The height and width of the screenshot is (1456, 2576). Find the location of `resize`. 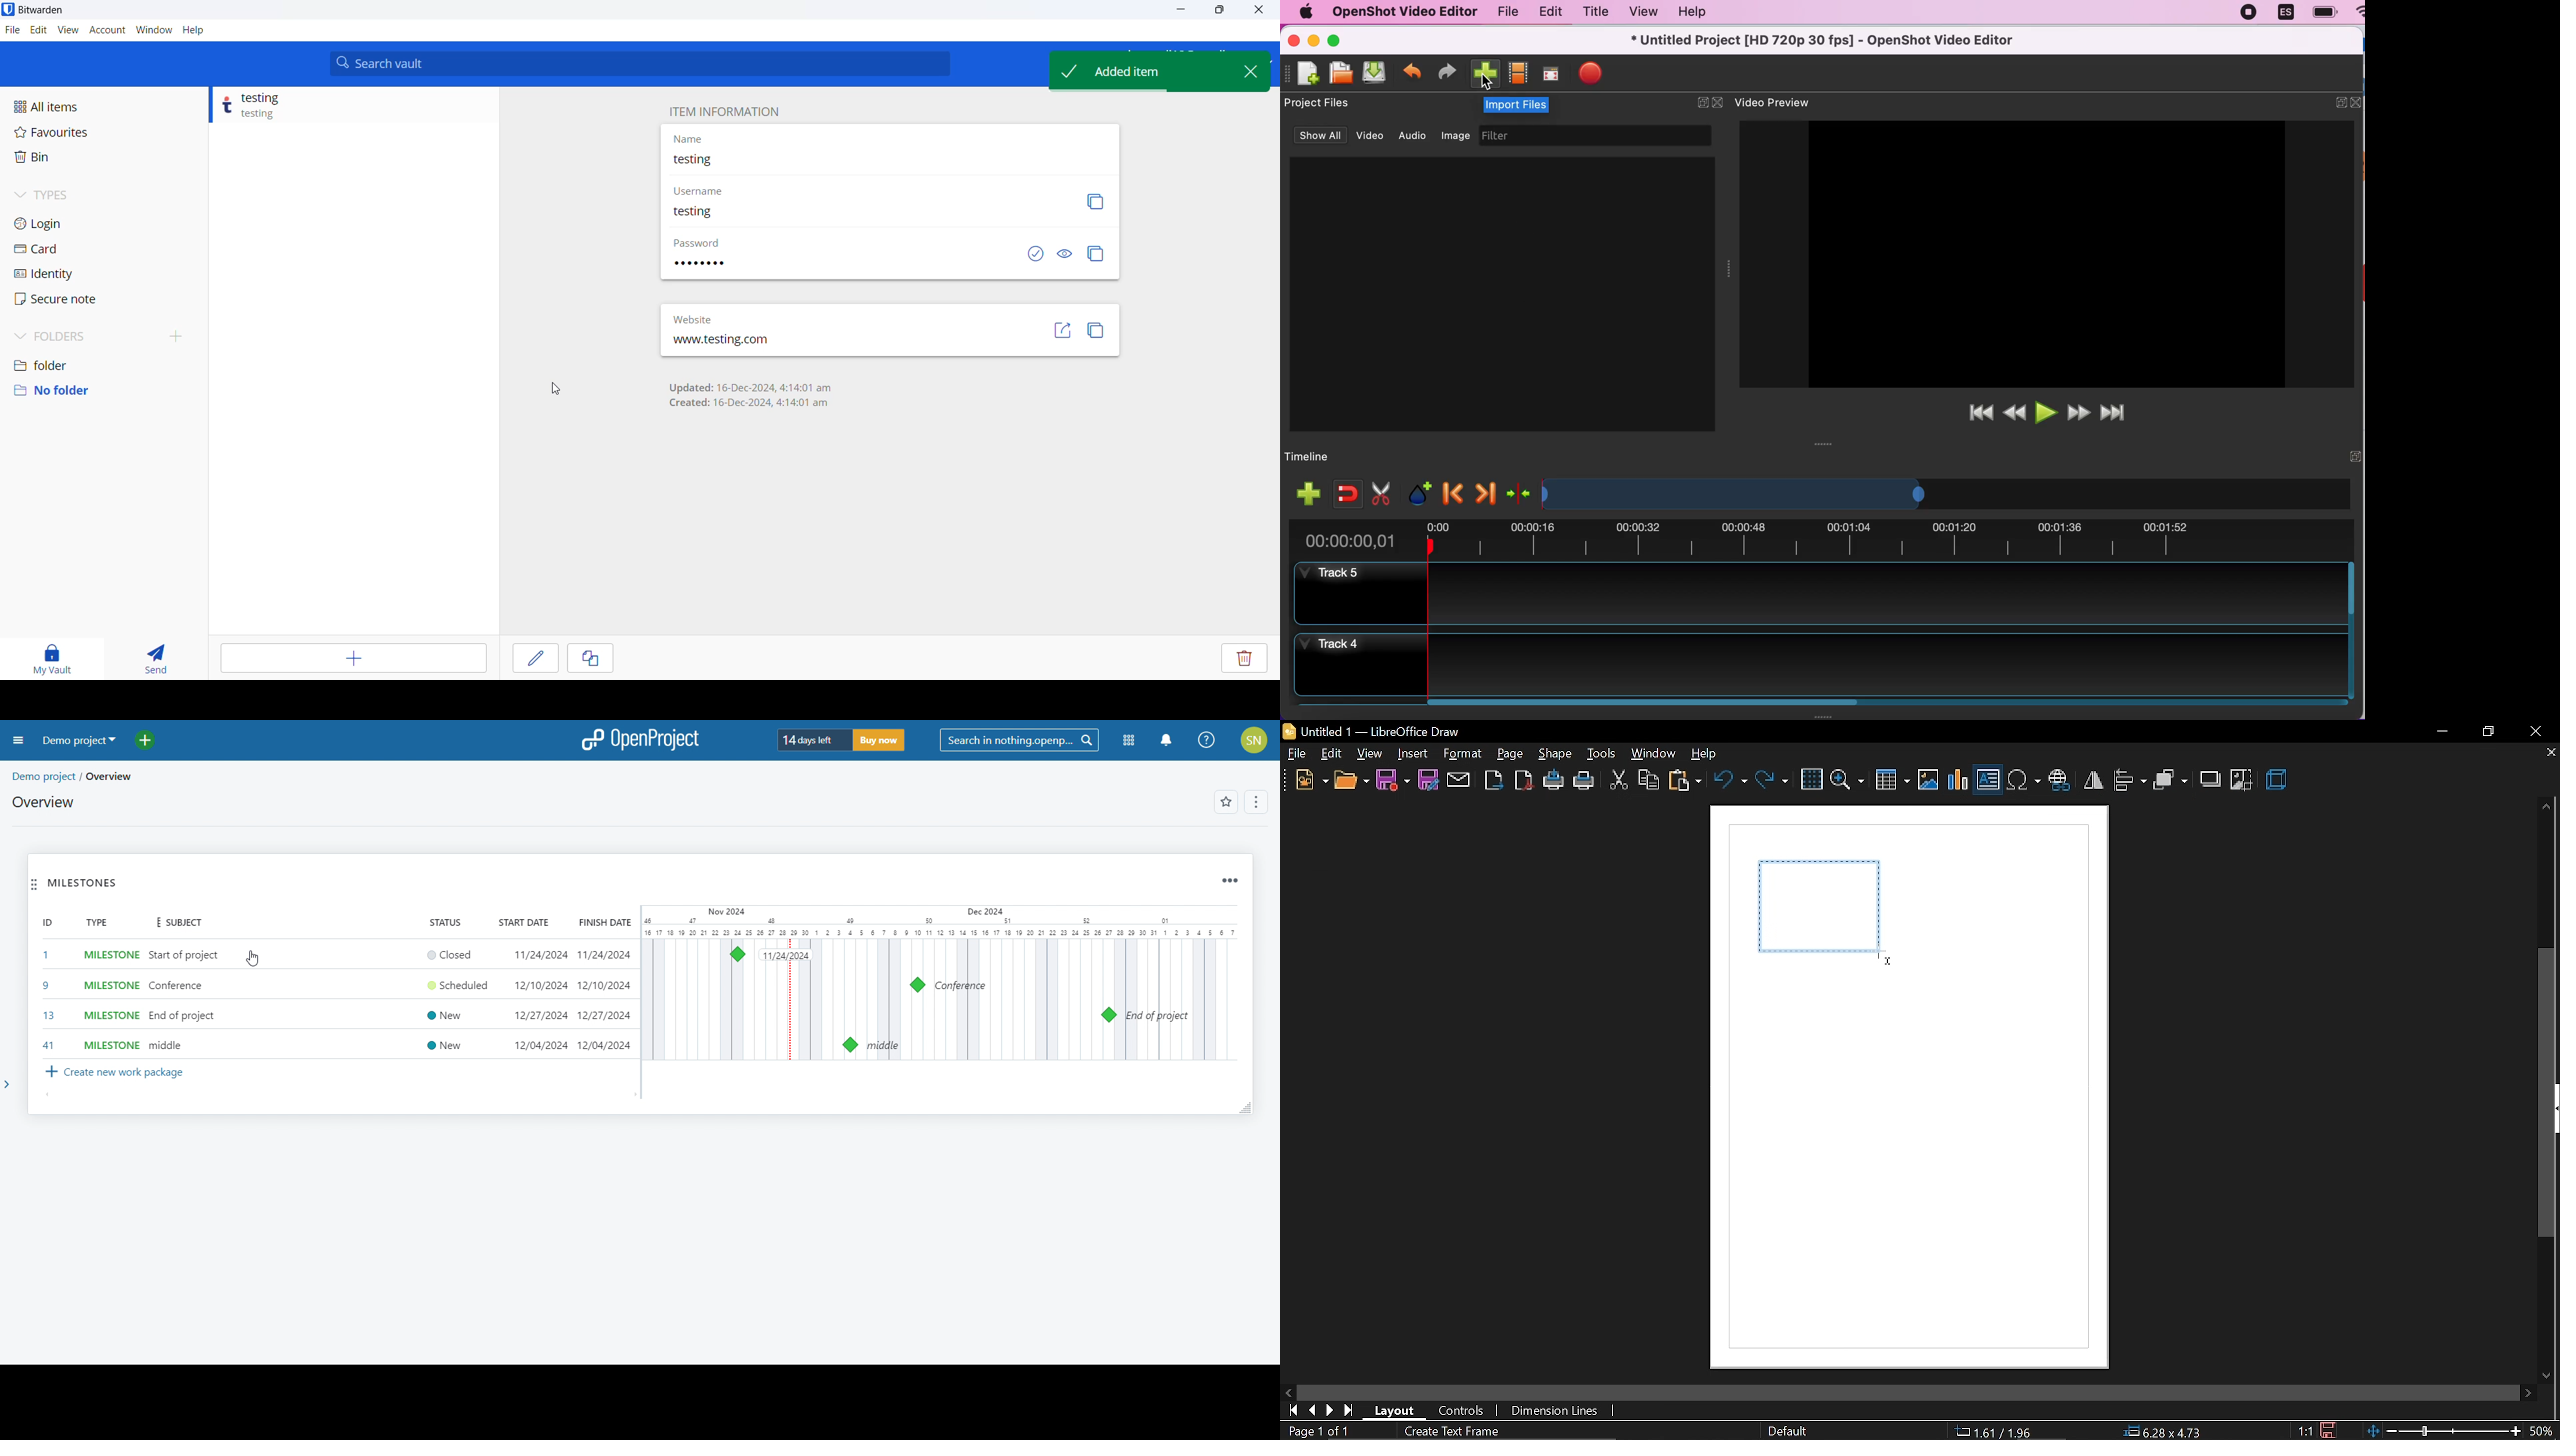

resize is located at coordinates (1243, 1107).